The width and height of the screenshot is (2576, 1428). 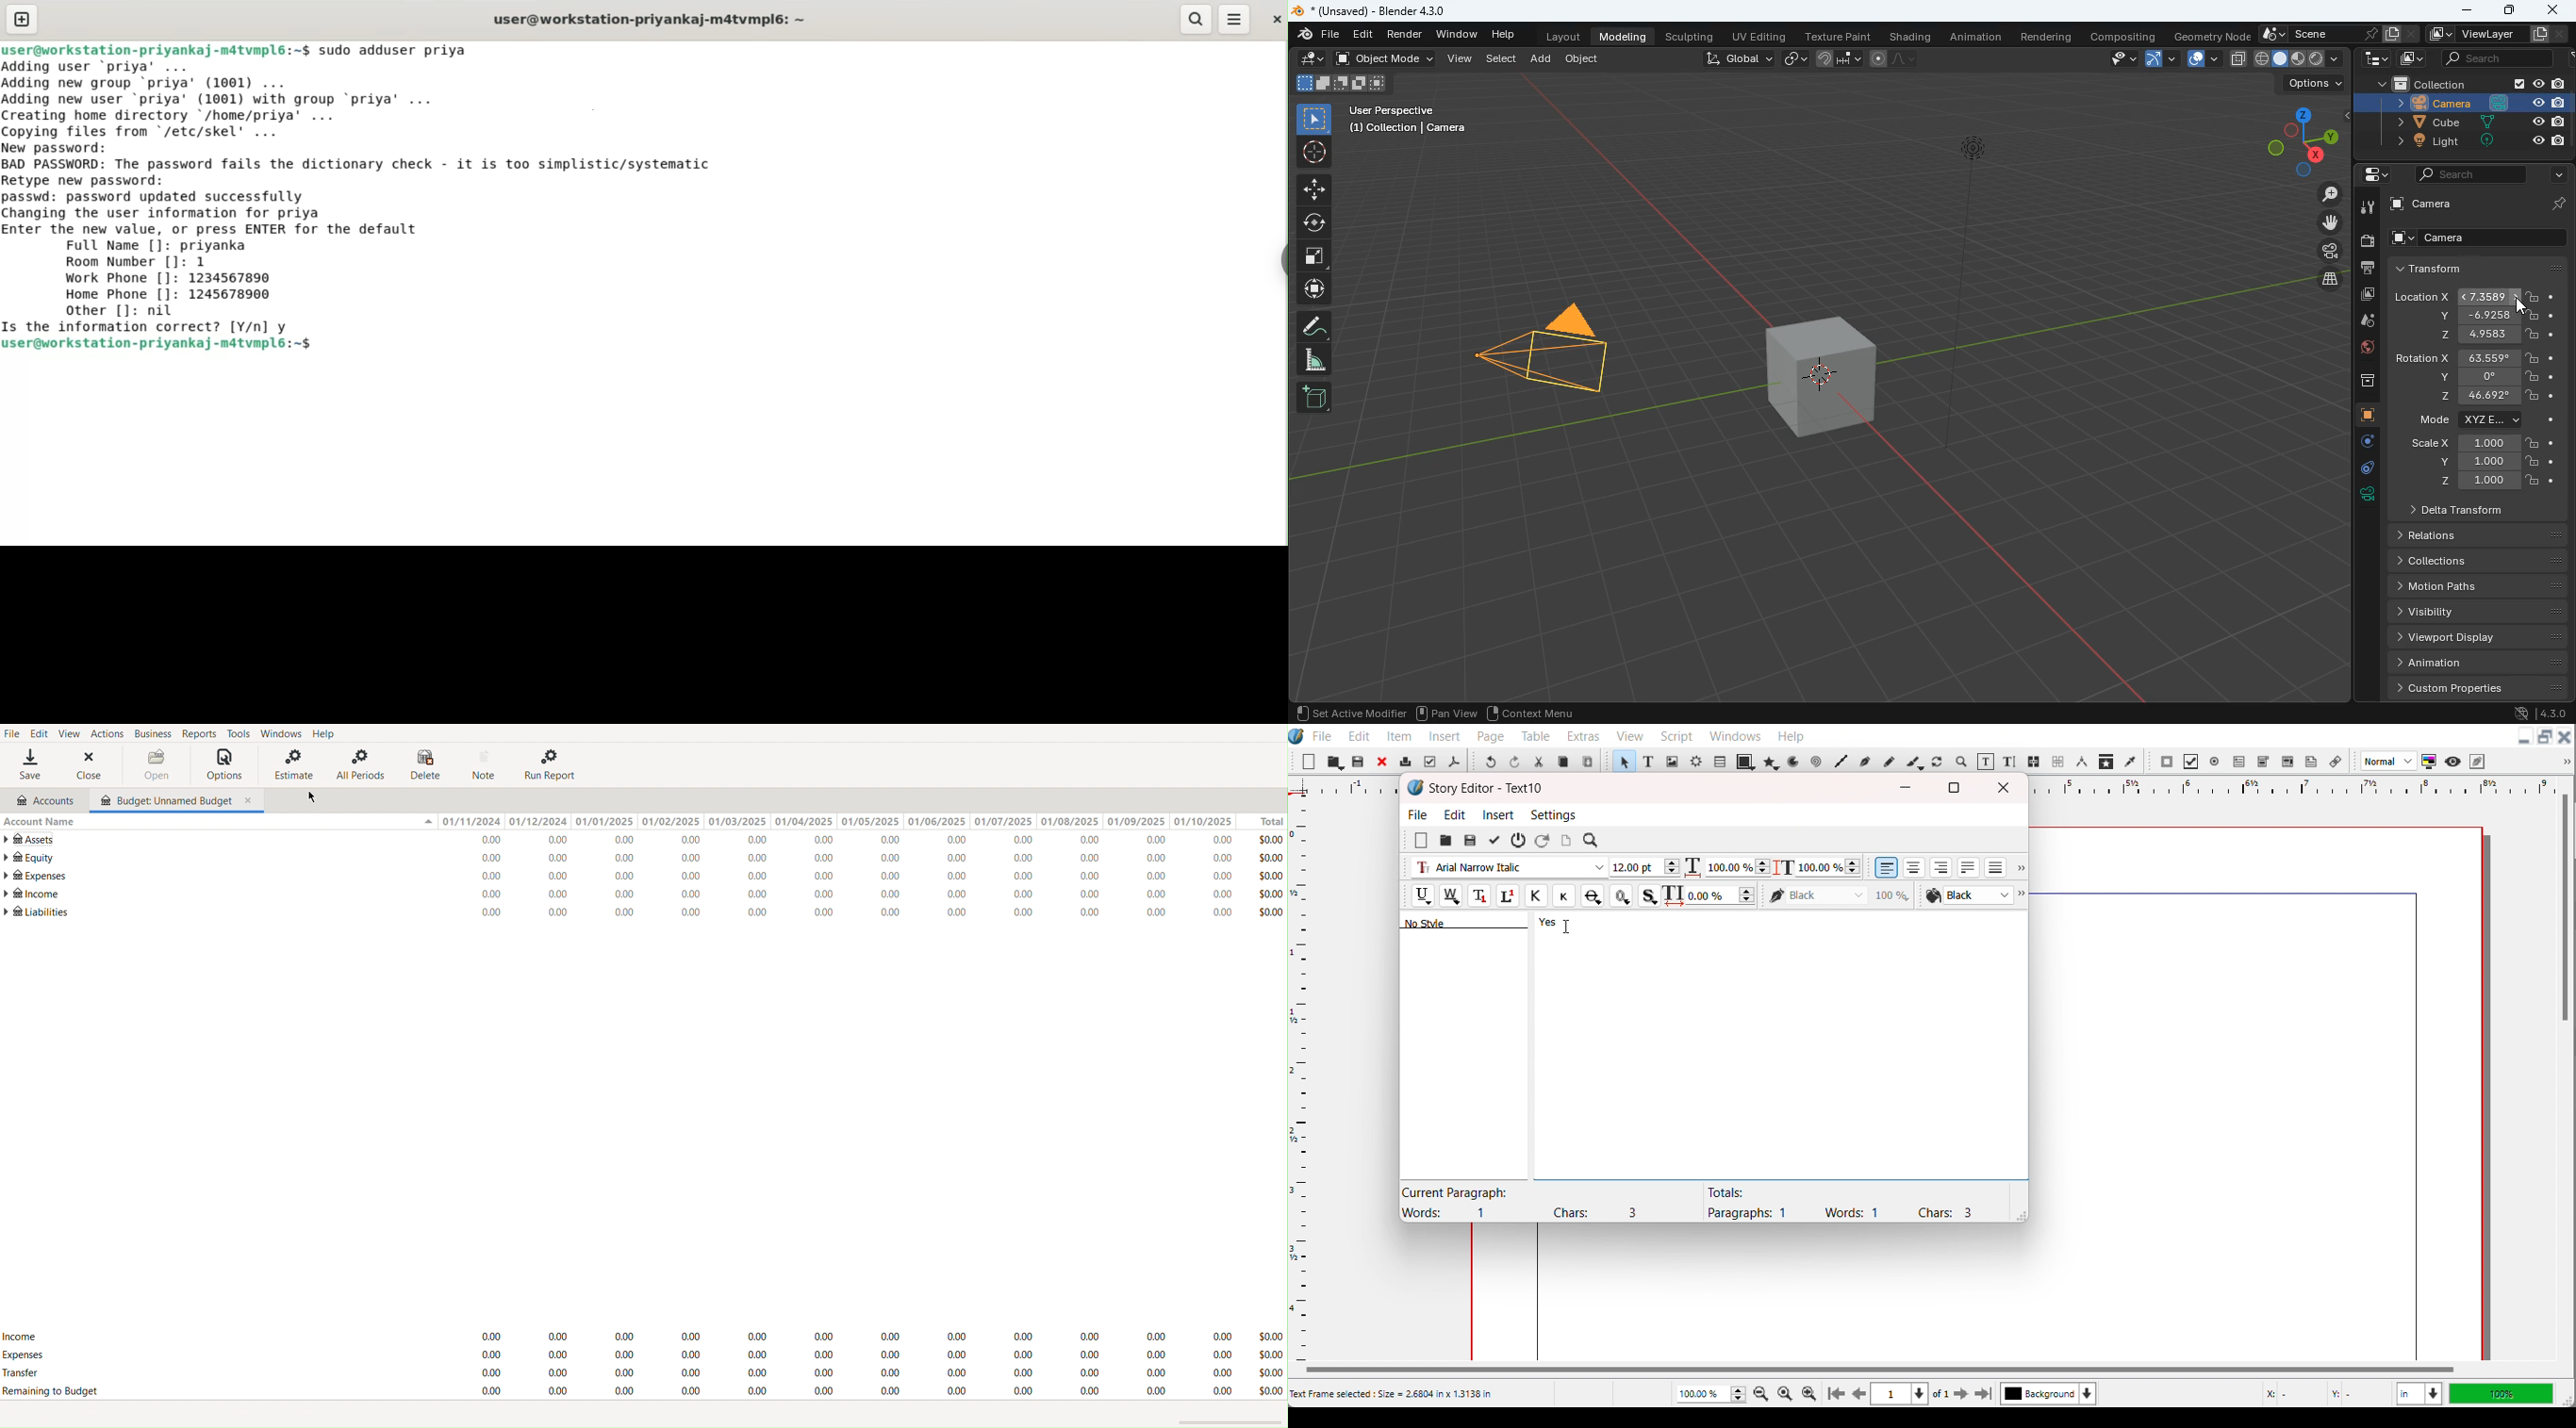 I want to click on Windows, so click(x=283, y=733).